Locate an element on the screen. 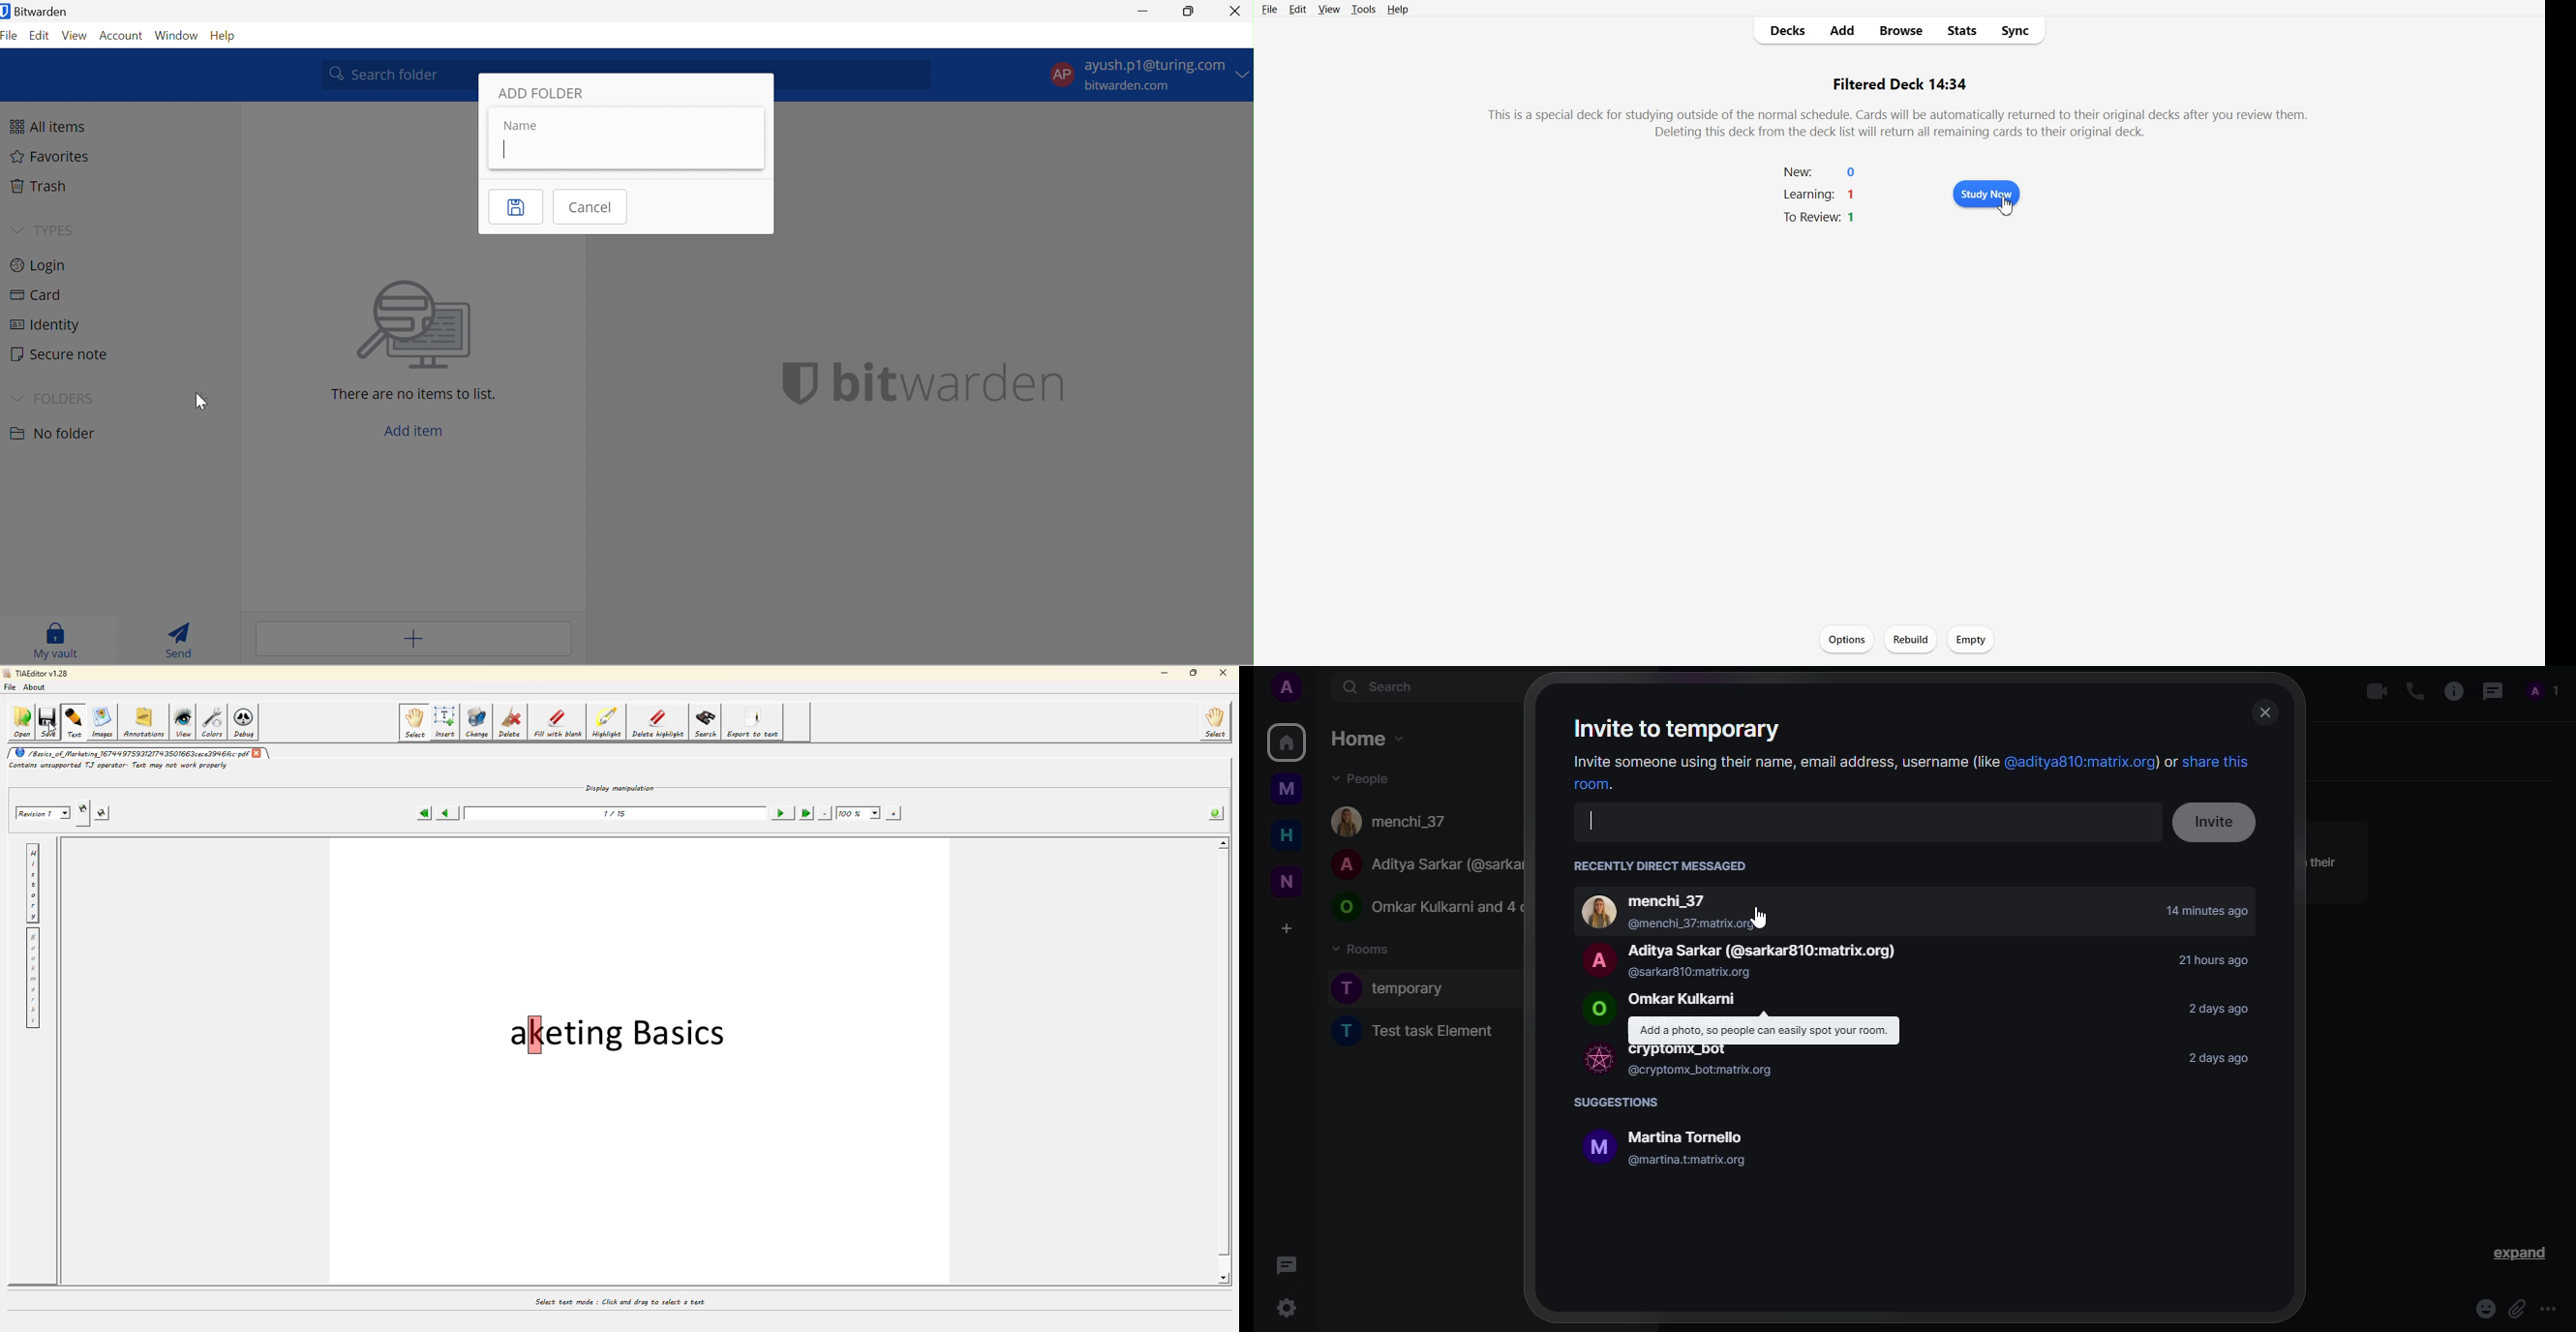 This screenshot has height=1344, width=2576. 21 hours ago is located at coordinates (2206, 961).